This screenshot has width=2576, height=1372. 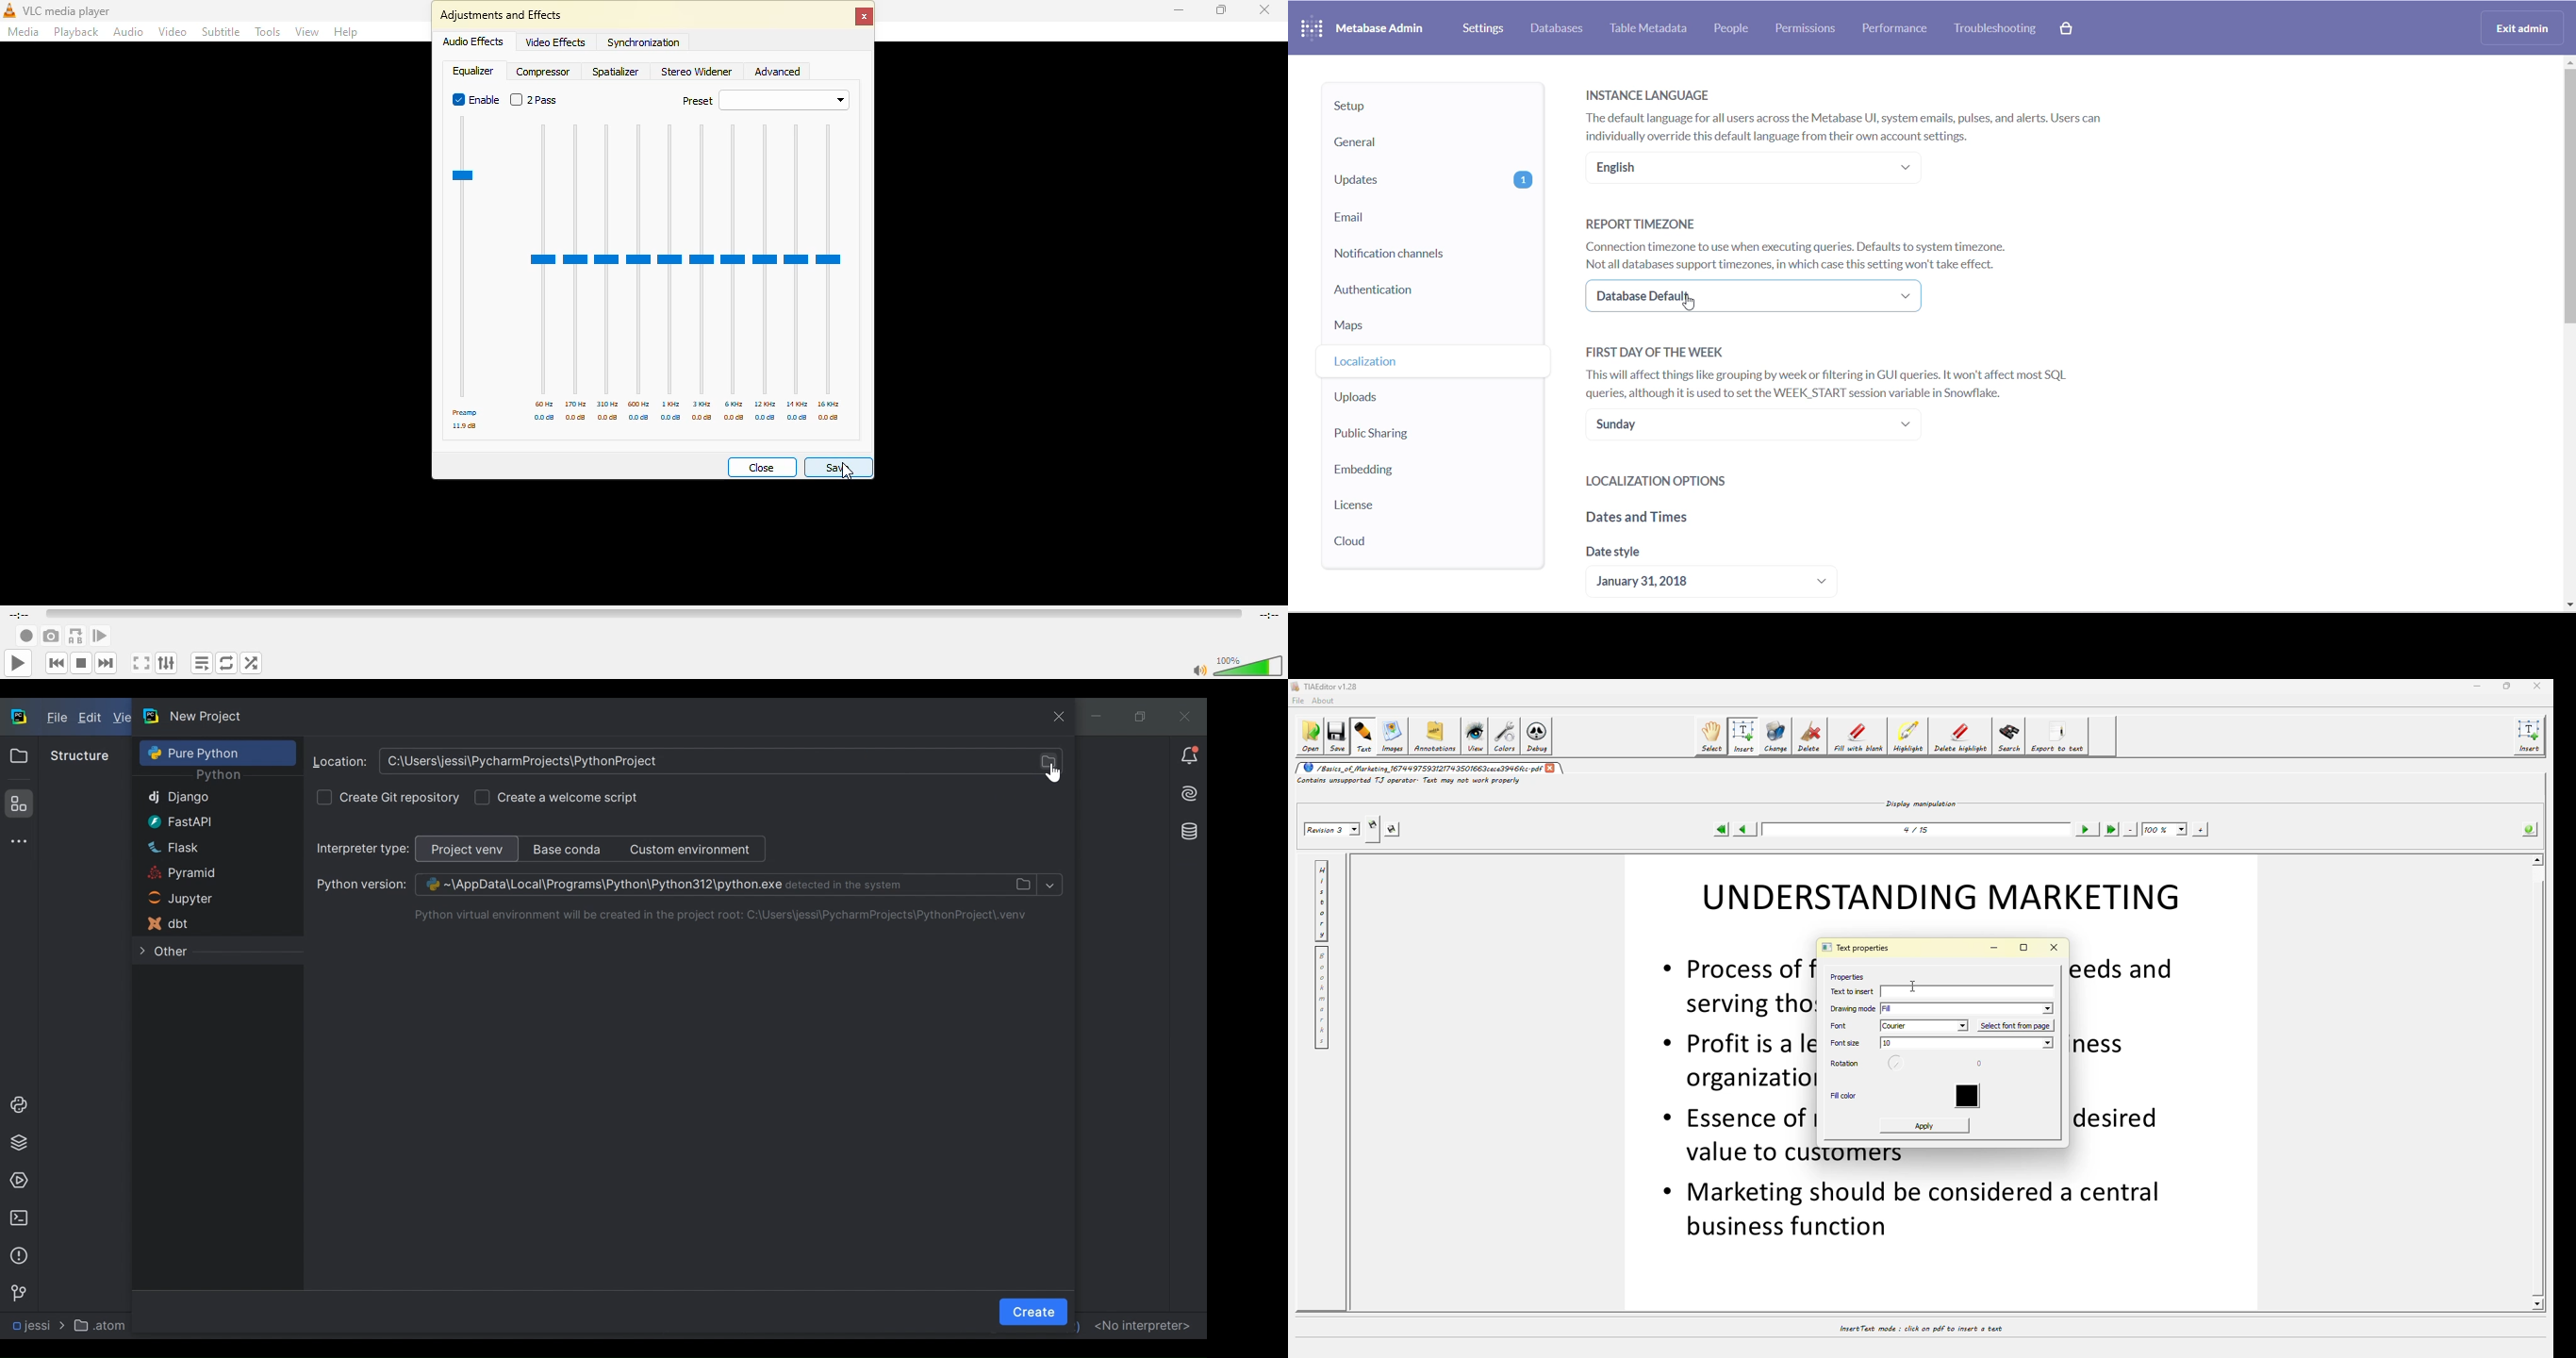 I want to click on 170 hz, so click(x=577, y=404).